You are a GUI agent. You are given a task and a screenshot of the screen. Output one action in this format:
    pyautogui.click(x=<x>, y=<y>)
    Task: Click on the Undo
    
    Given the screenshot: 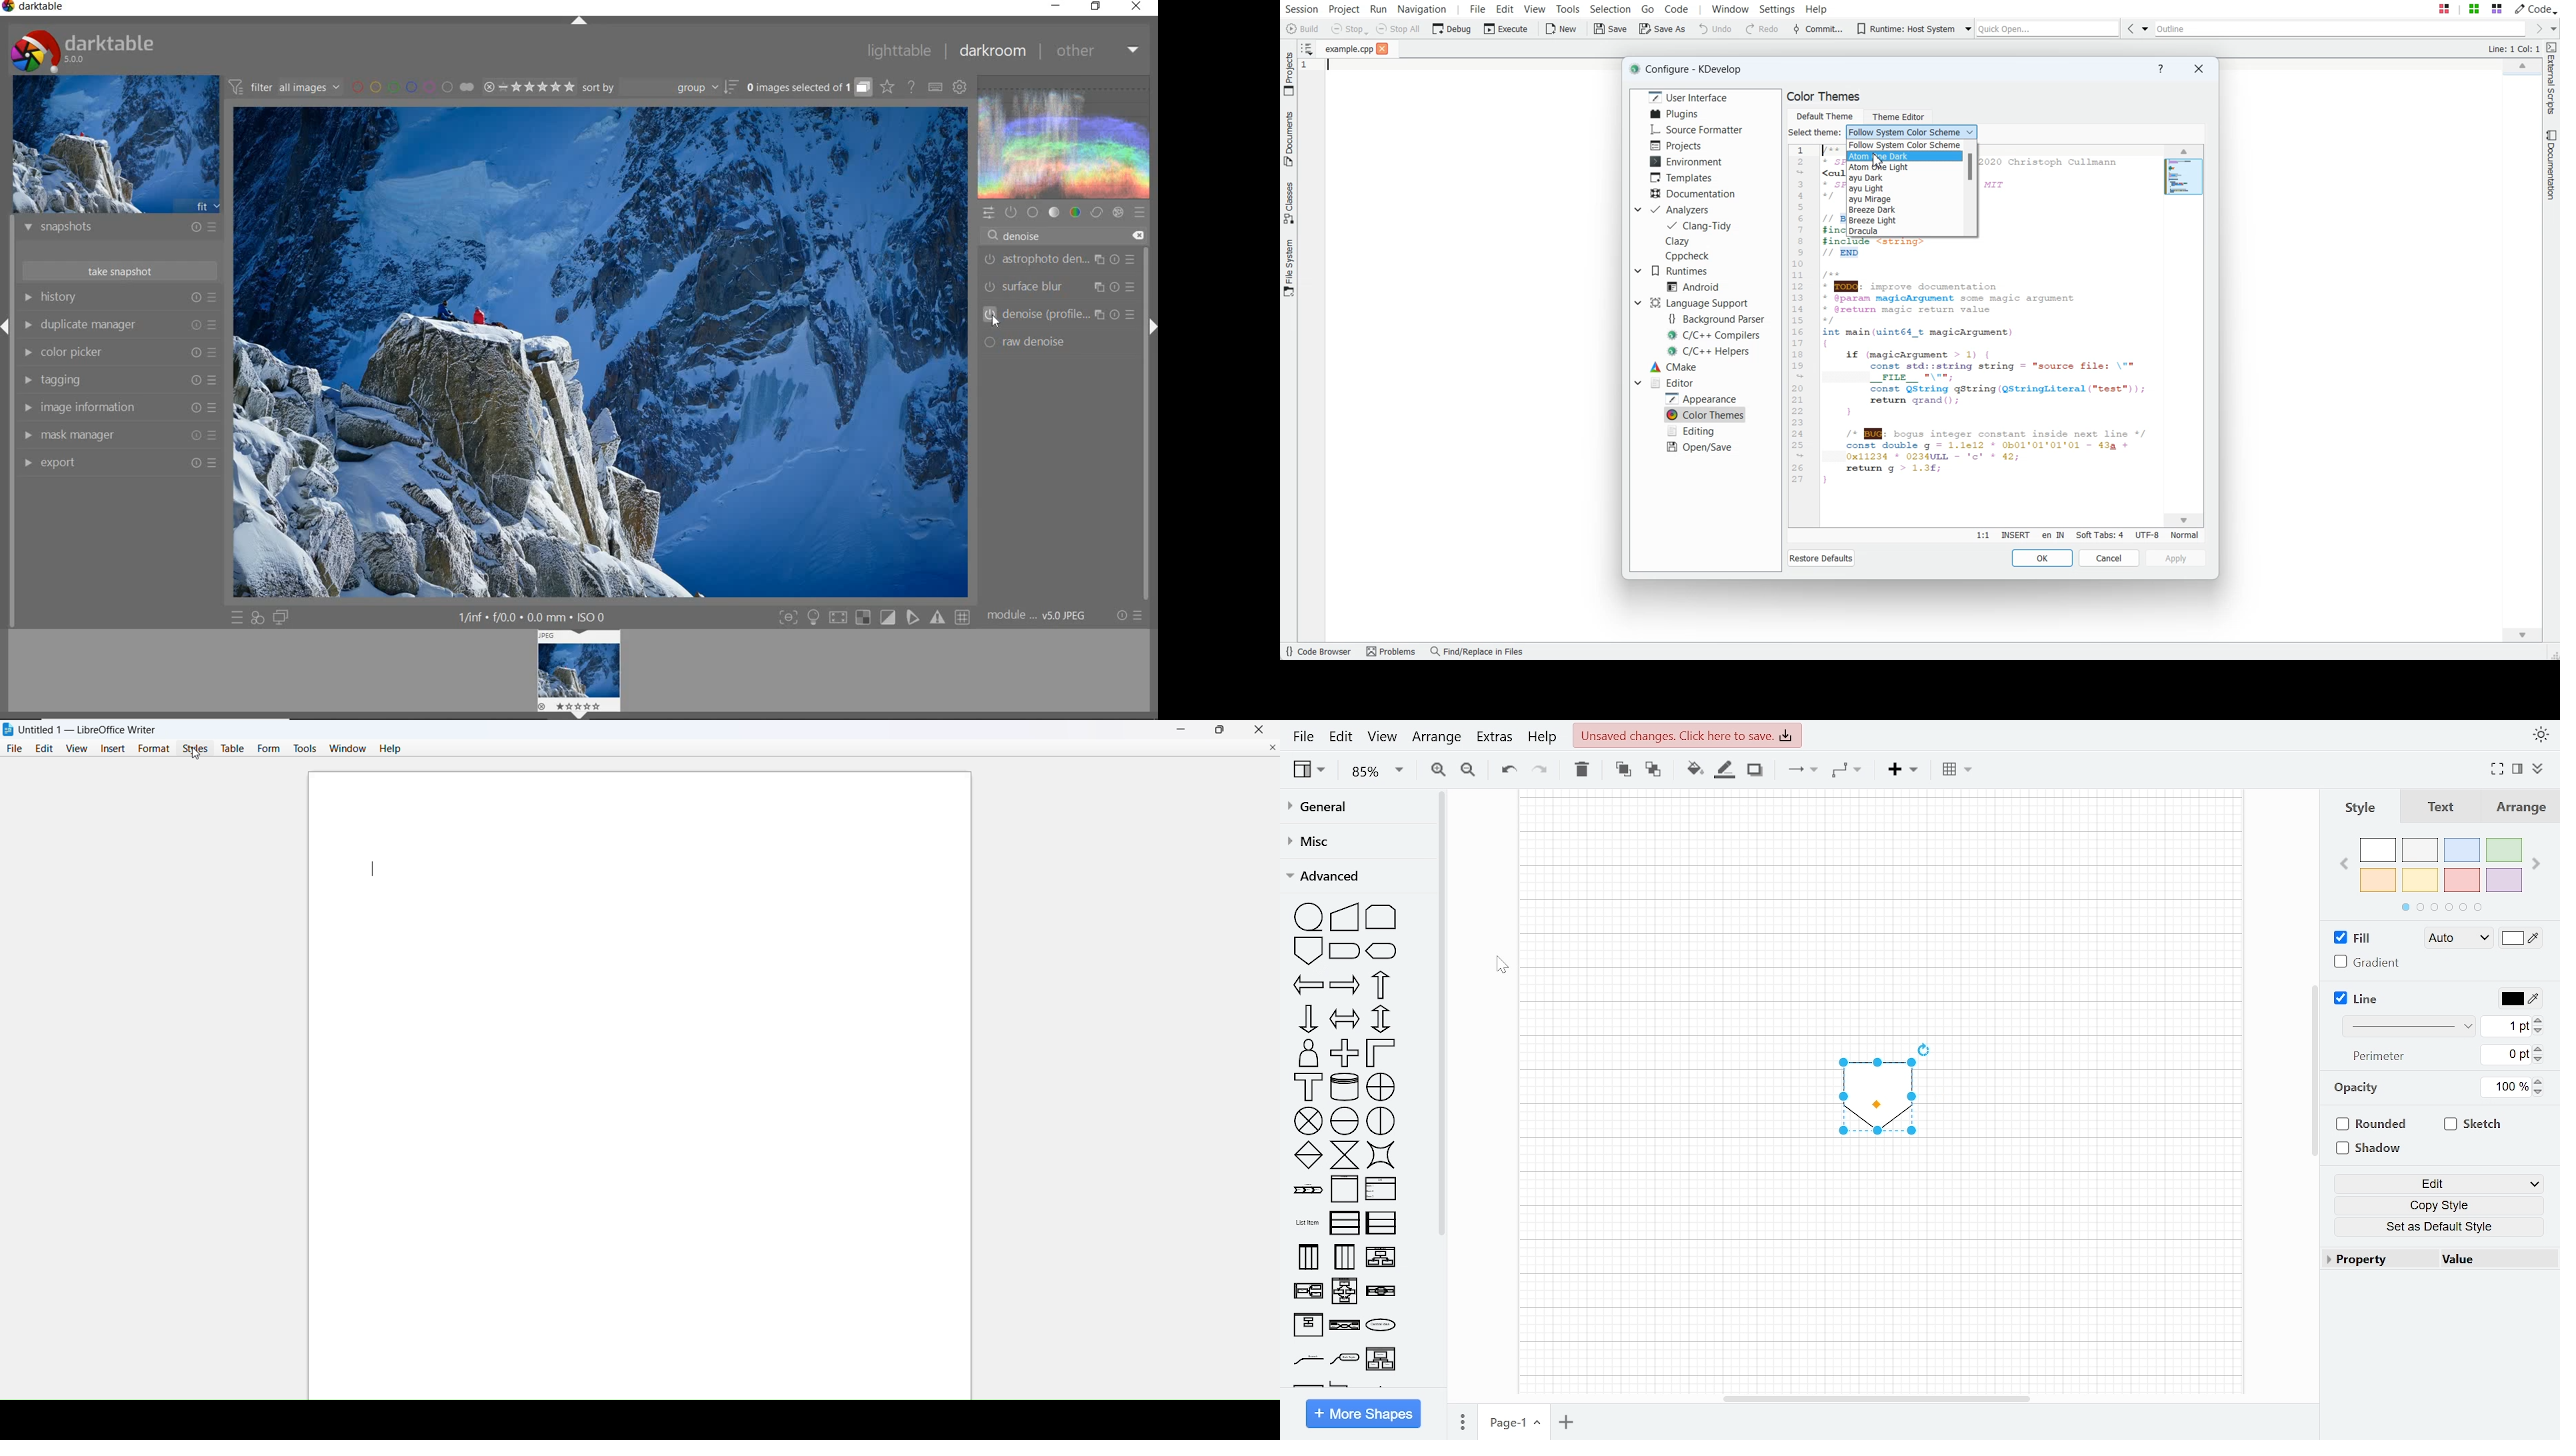 What is the action you would take?
    pyautogui.click(x=1507, y=772)
    